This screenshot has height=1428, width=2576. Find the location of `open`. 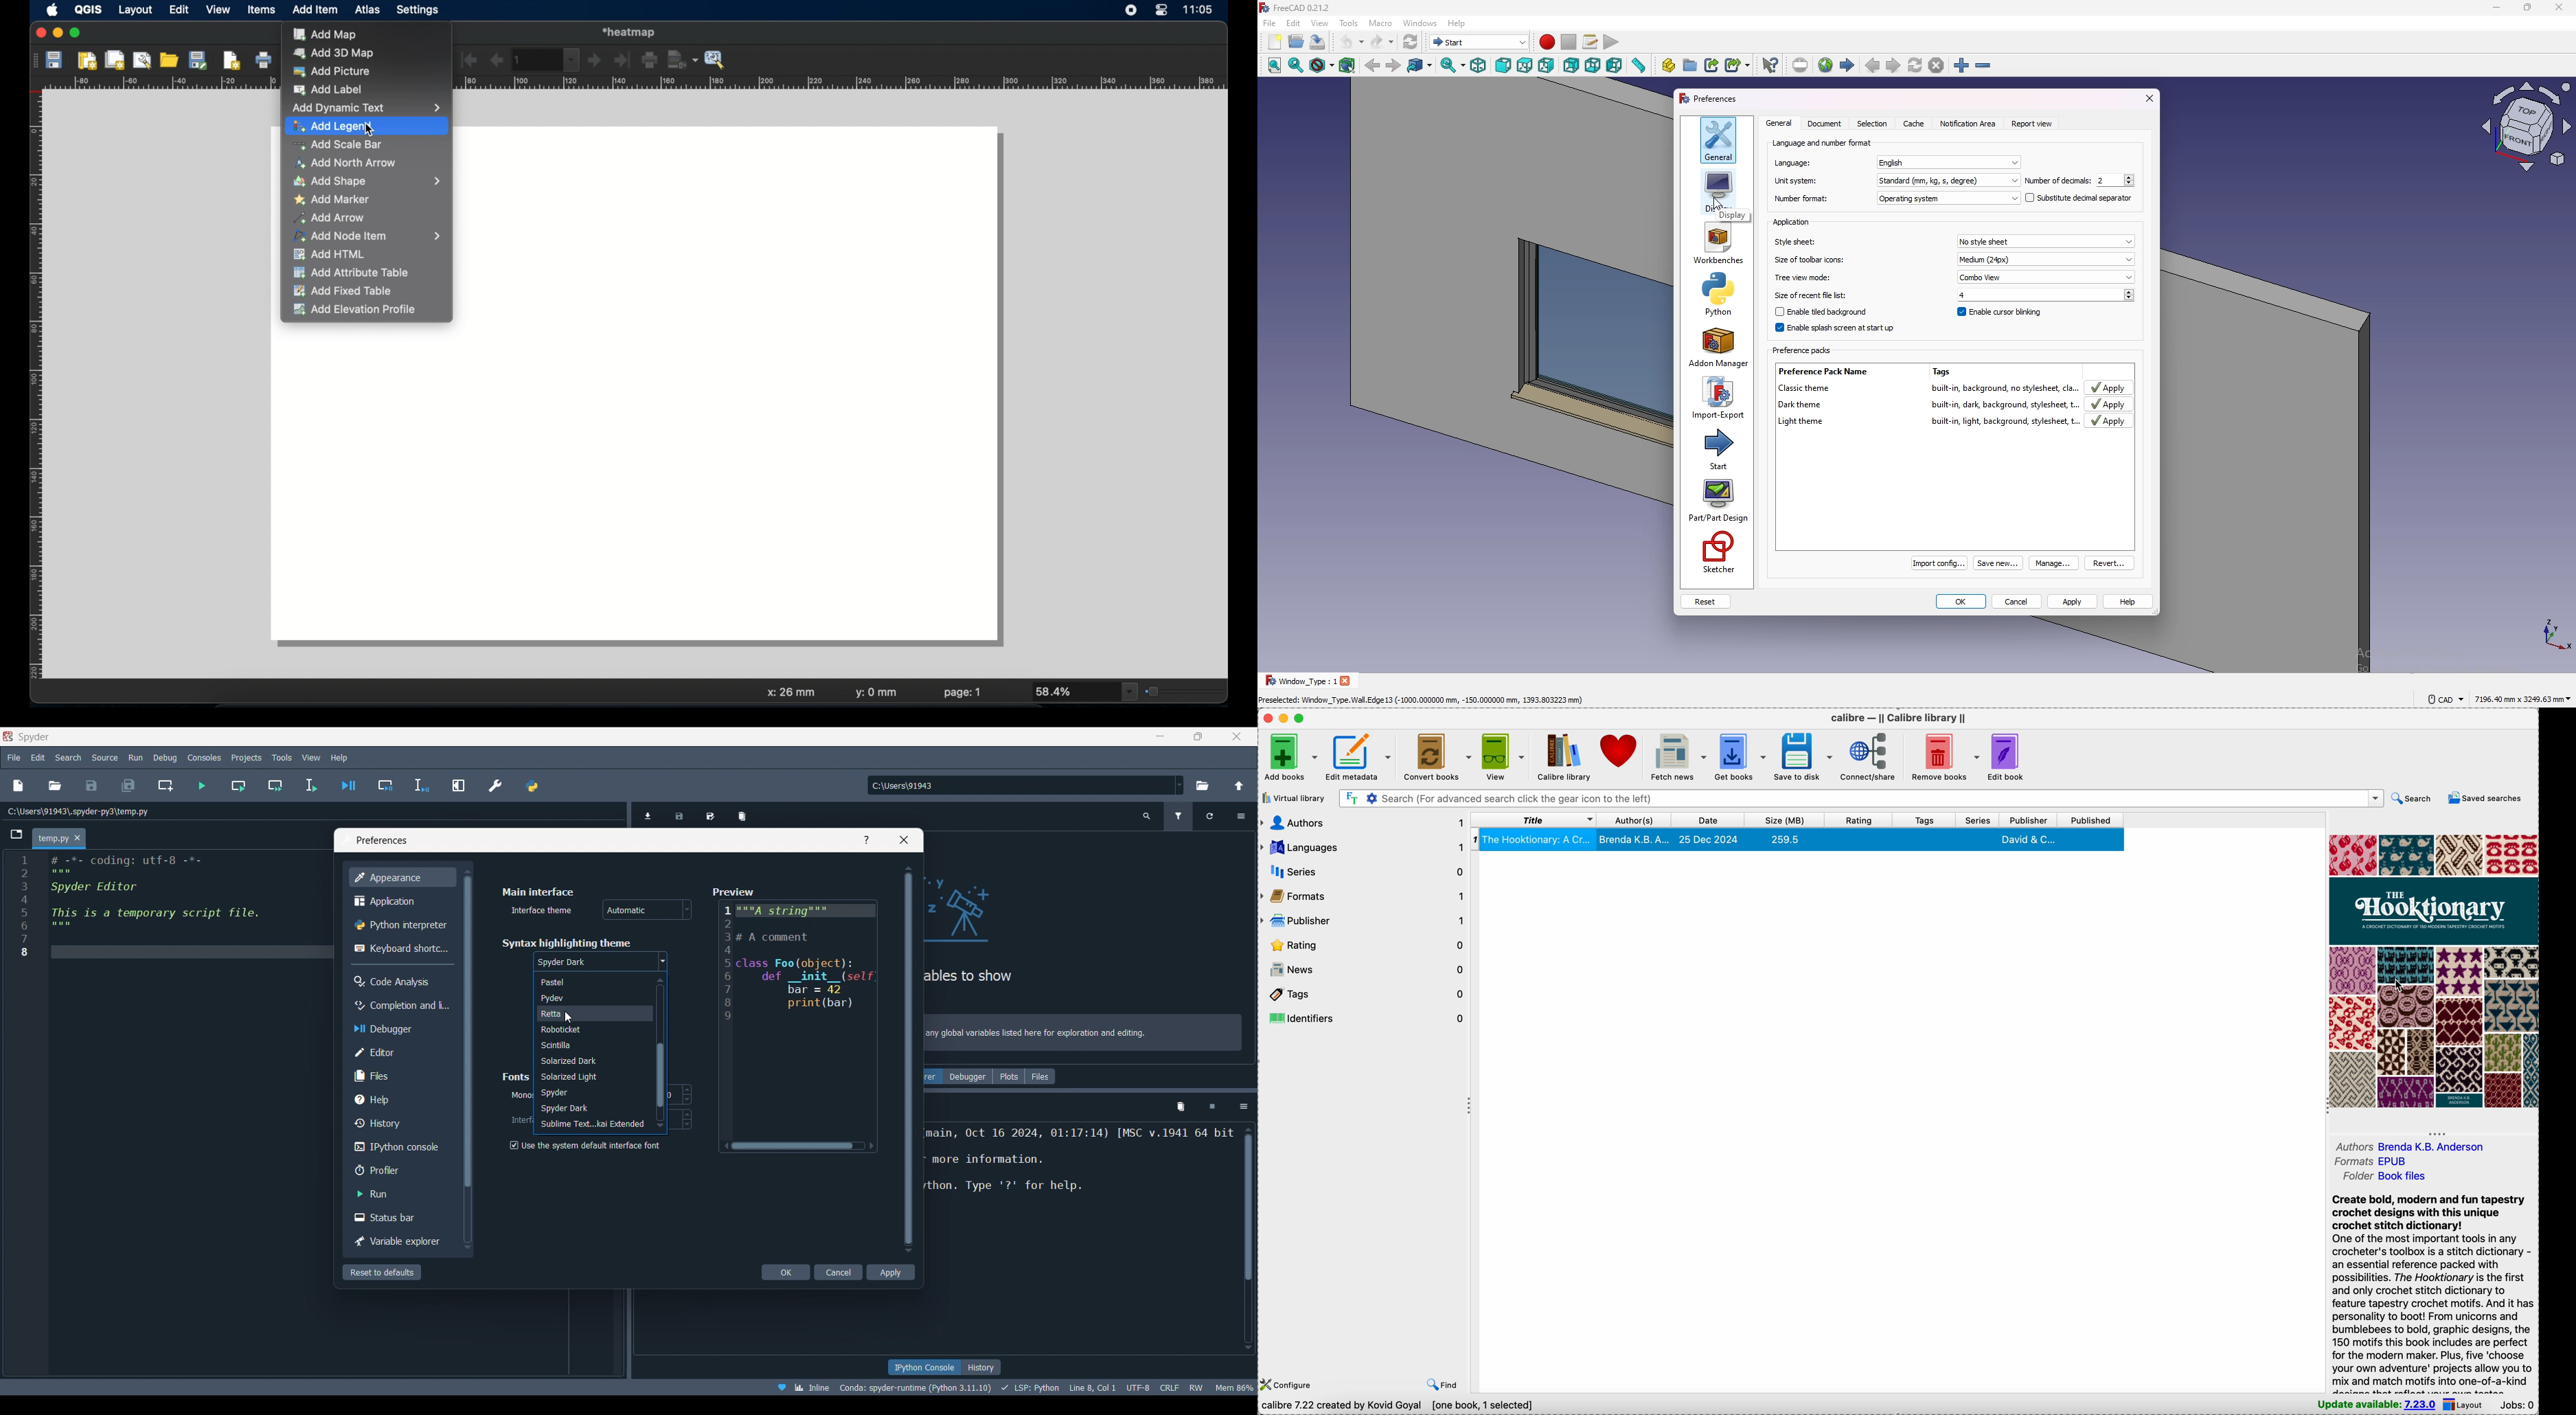

open is located at coordinates (1297, 41).